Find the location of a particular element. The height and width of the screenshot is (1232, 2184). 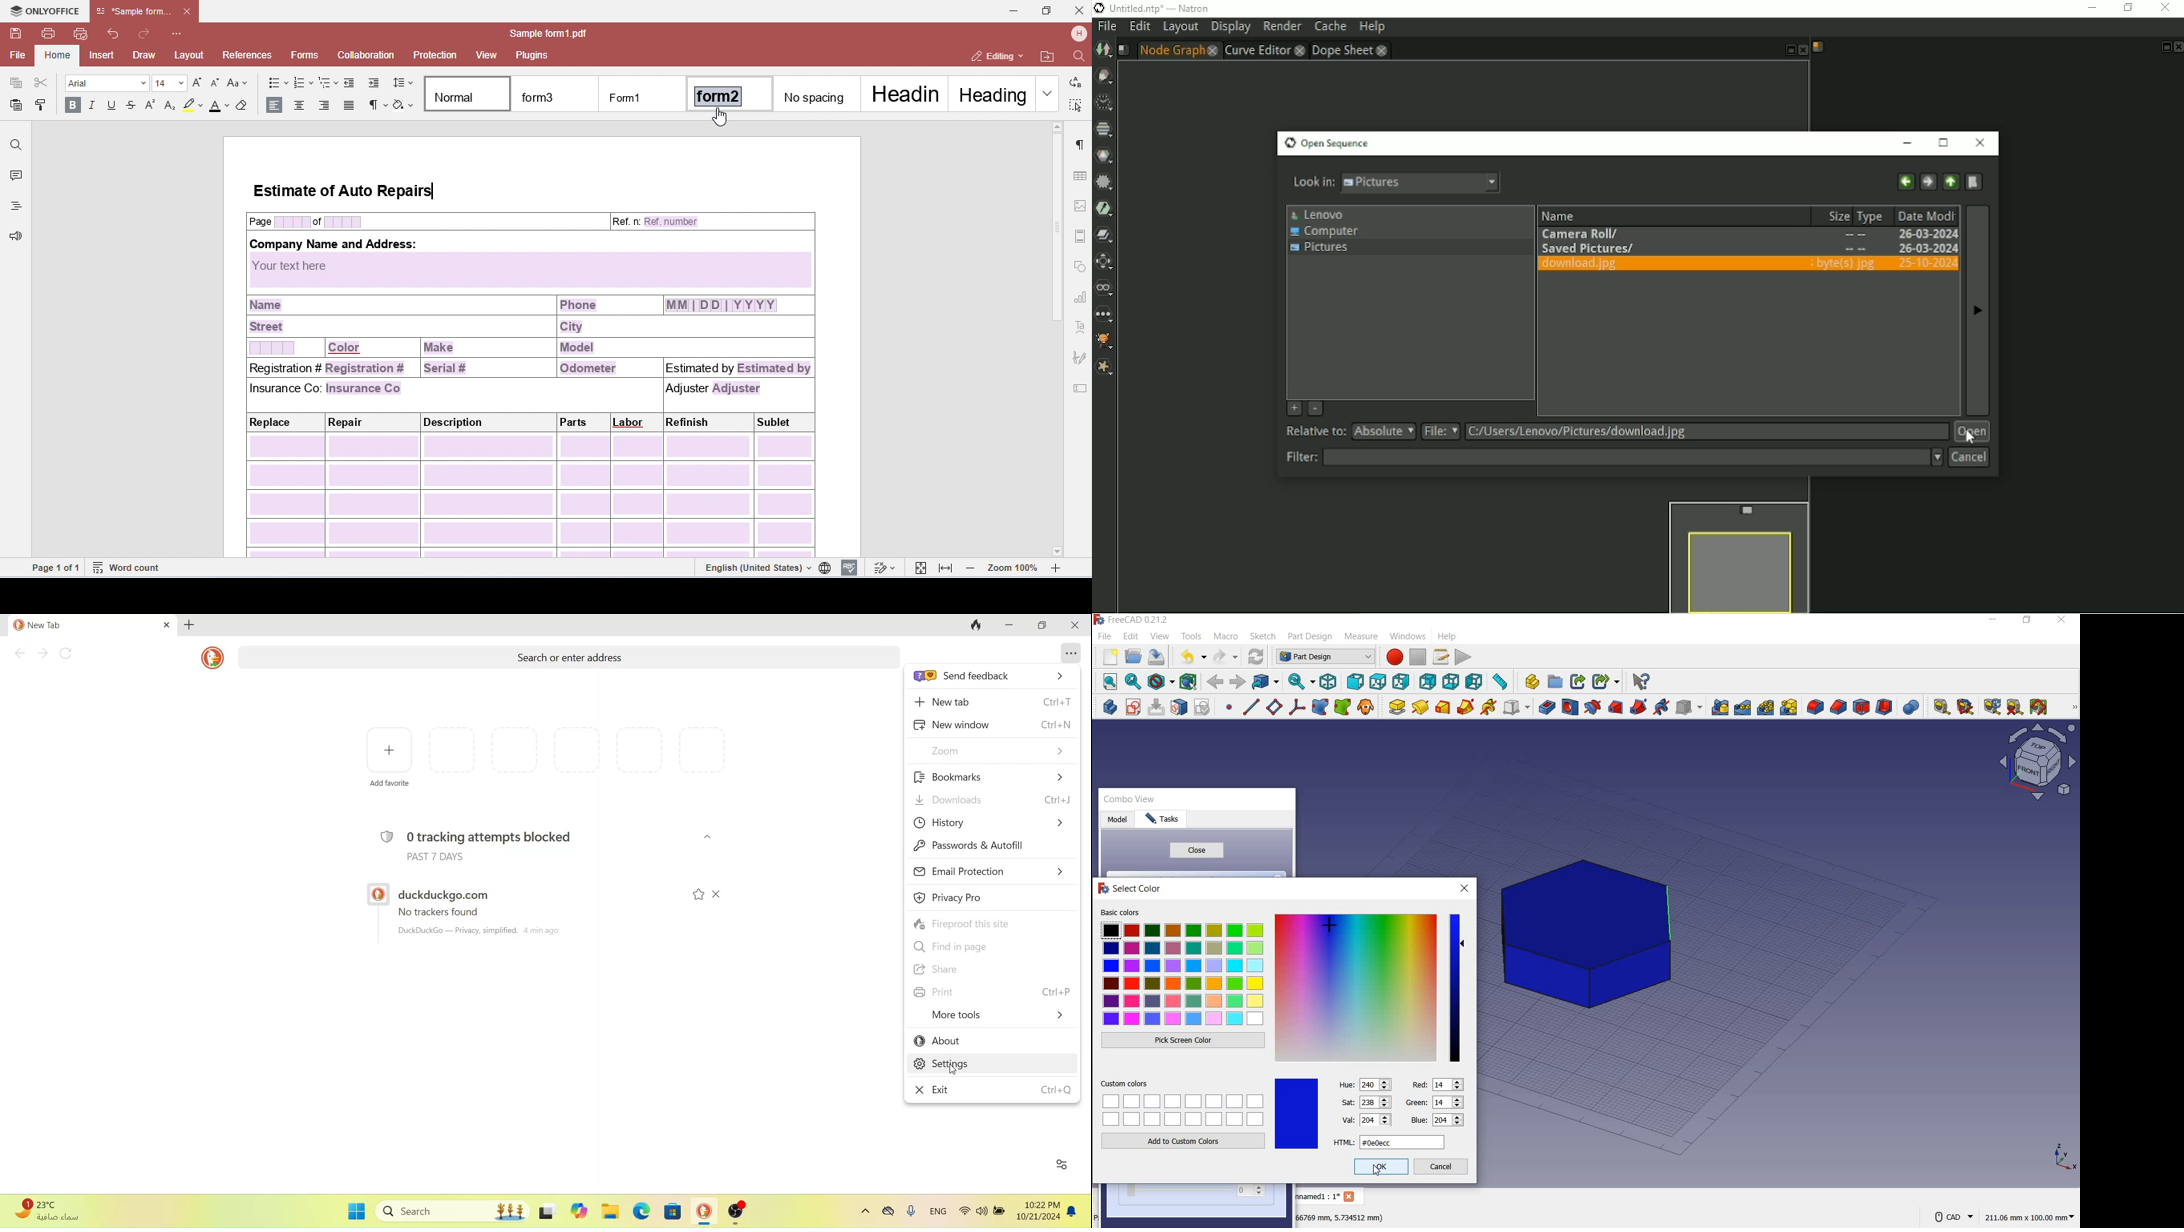

Green: 14 is located at coordinates (1434, 1102).